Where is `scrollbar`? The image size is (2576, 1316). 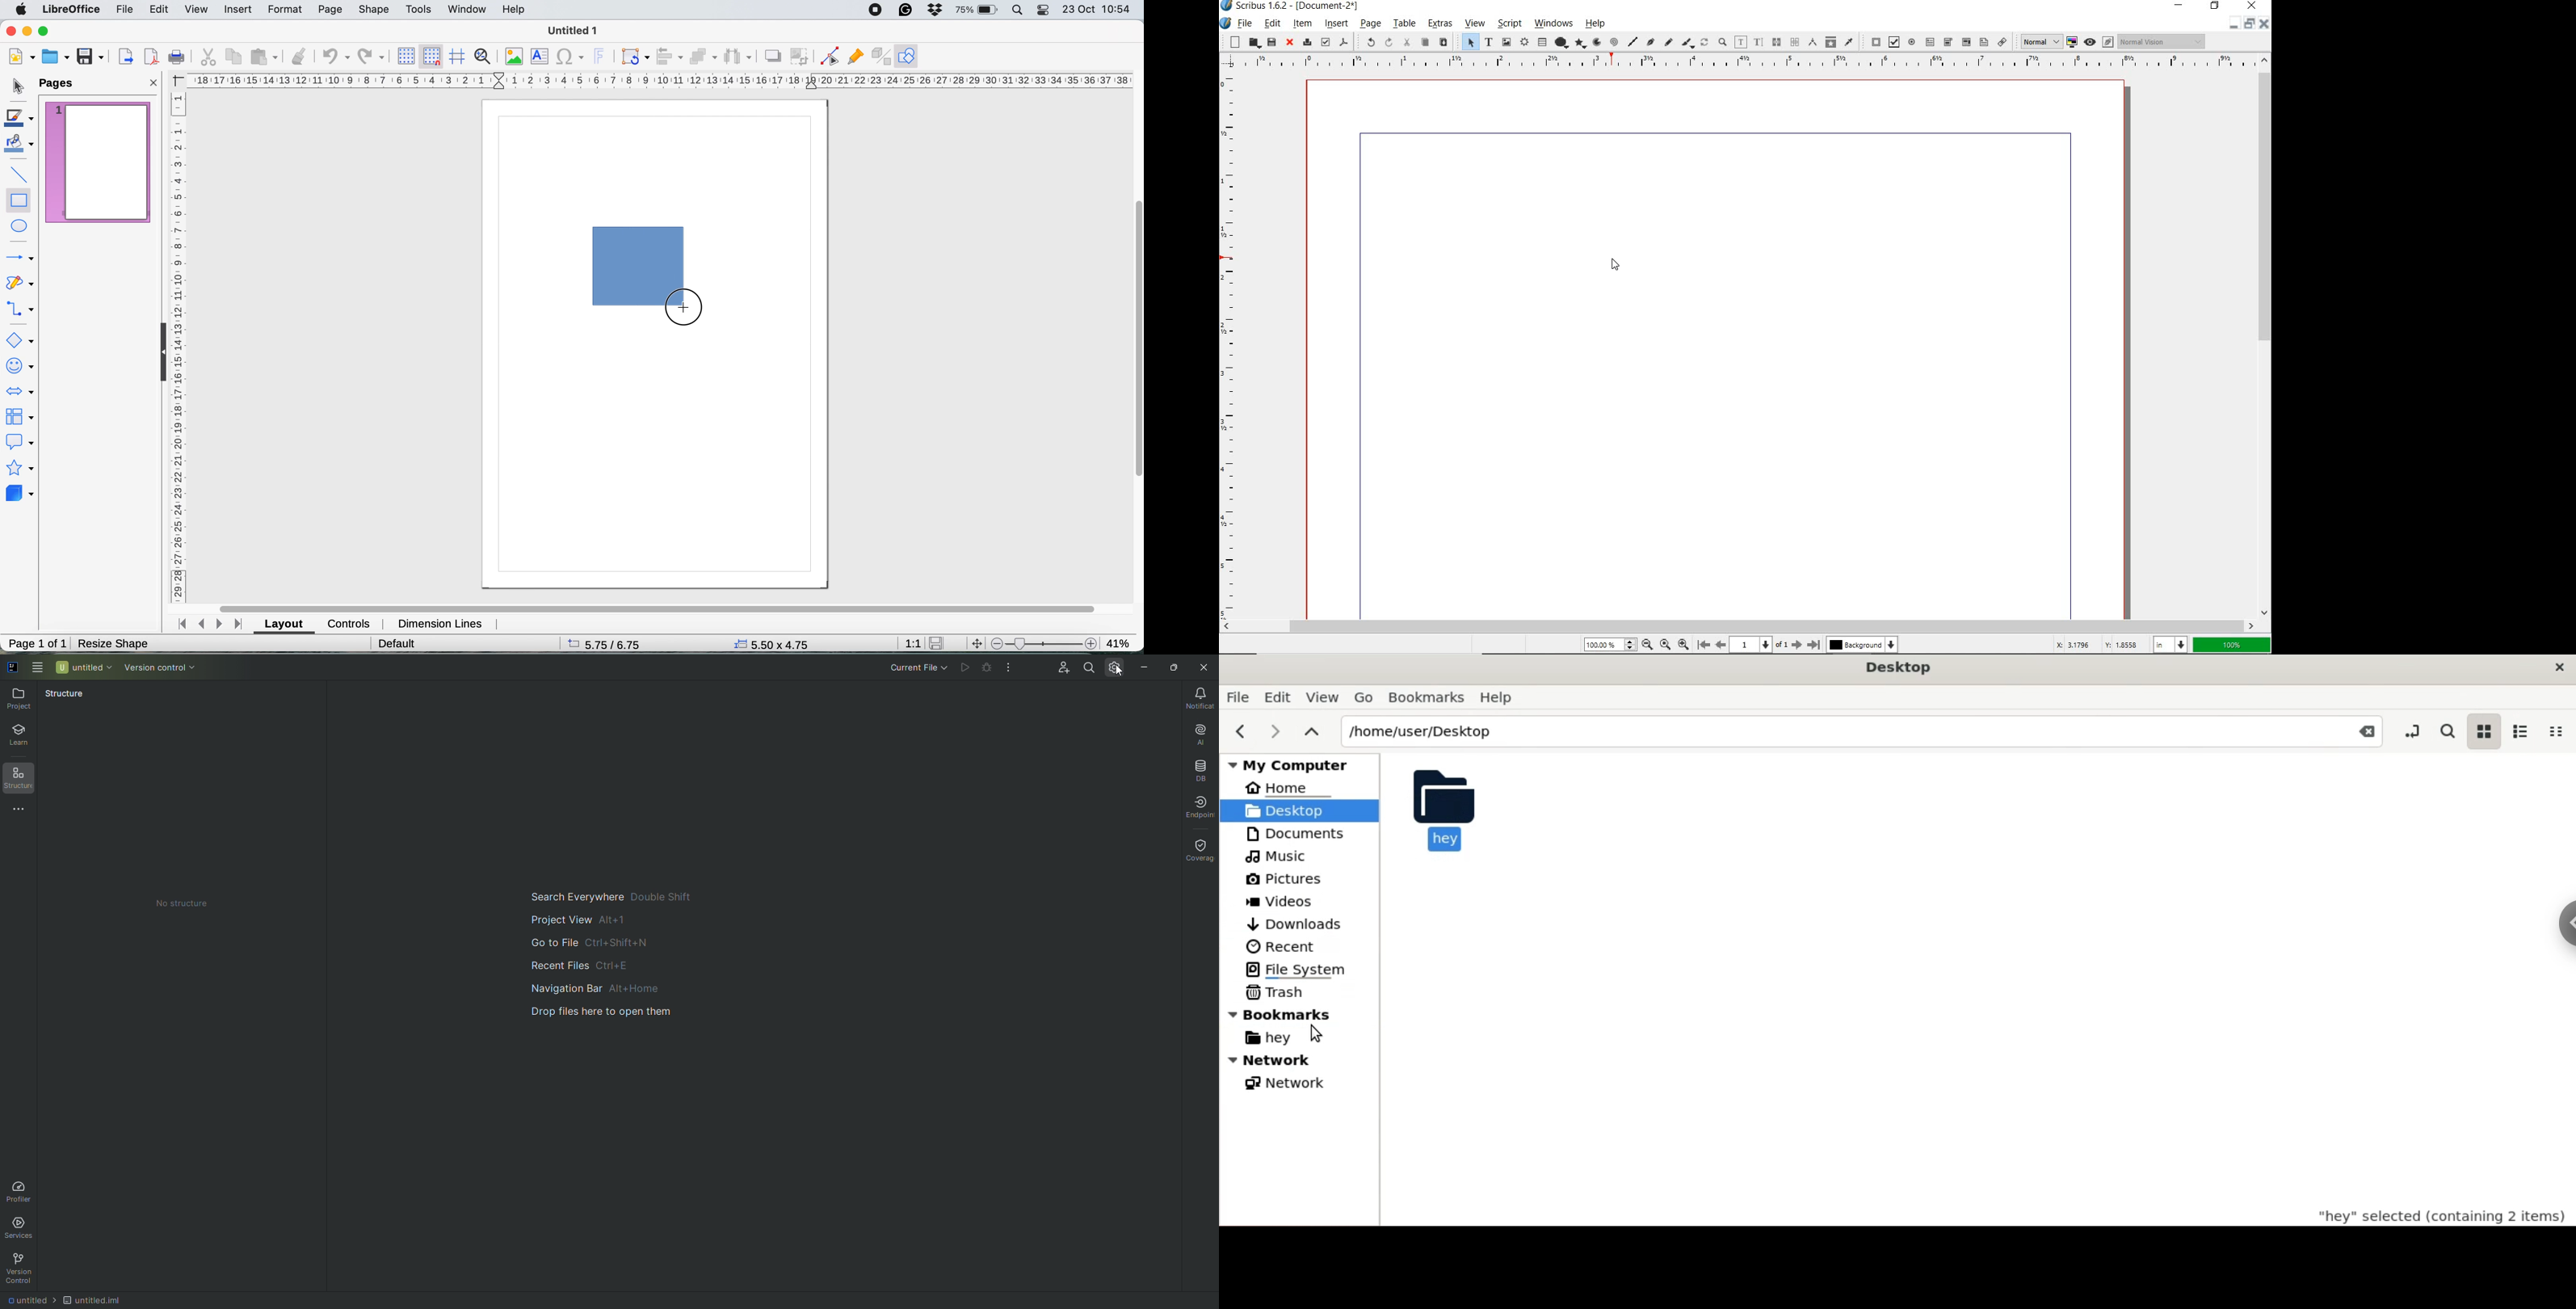 scrollbar is located at coordinates (2266, 337).